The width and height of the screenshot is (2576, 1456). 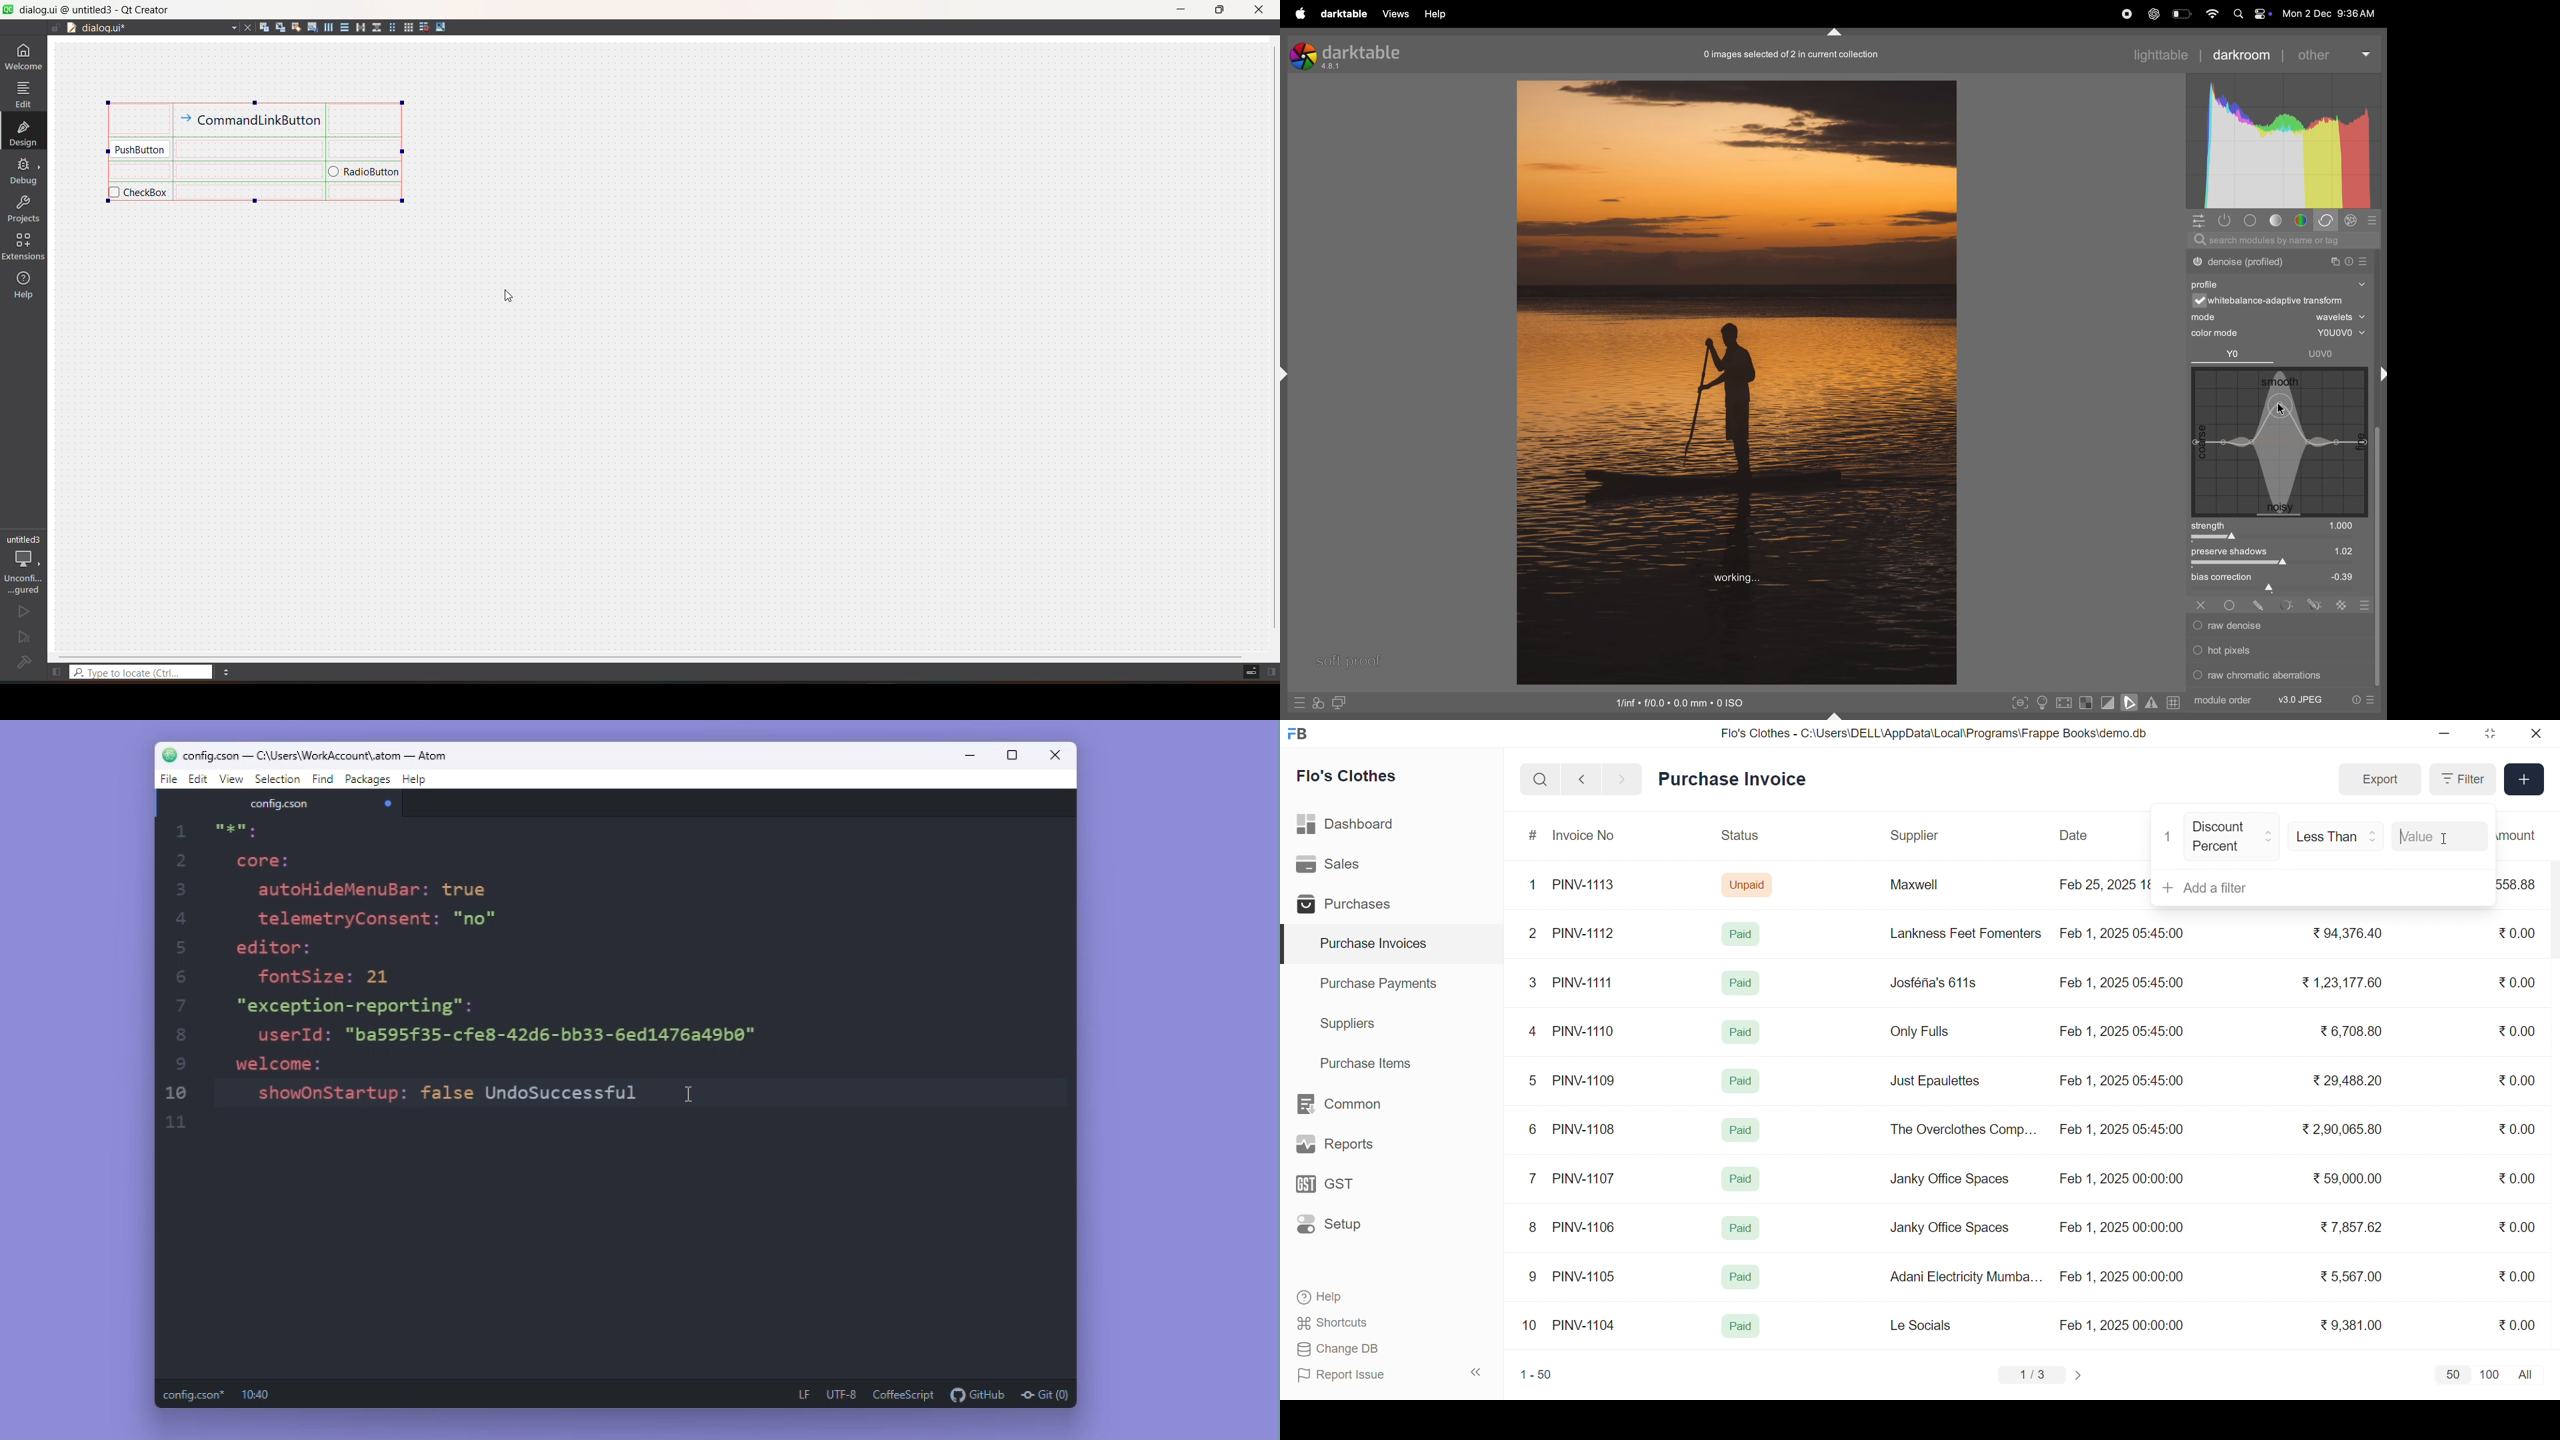 I want to click on 1/3, so click(x=2033, y=1376).